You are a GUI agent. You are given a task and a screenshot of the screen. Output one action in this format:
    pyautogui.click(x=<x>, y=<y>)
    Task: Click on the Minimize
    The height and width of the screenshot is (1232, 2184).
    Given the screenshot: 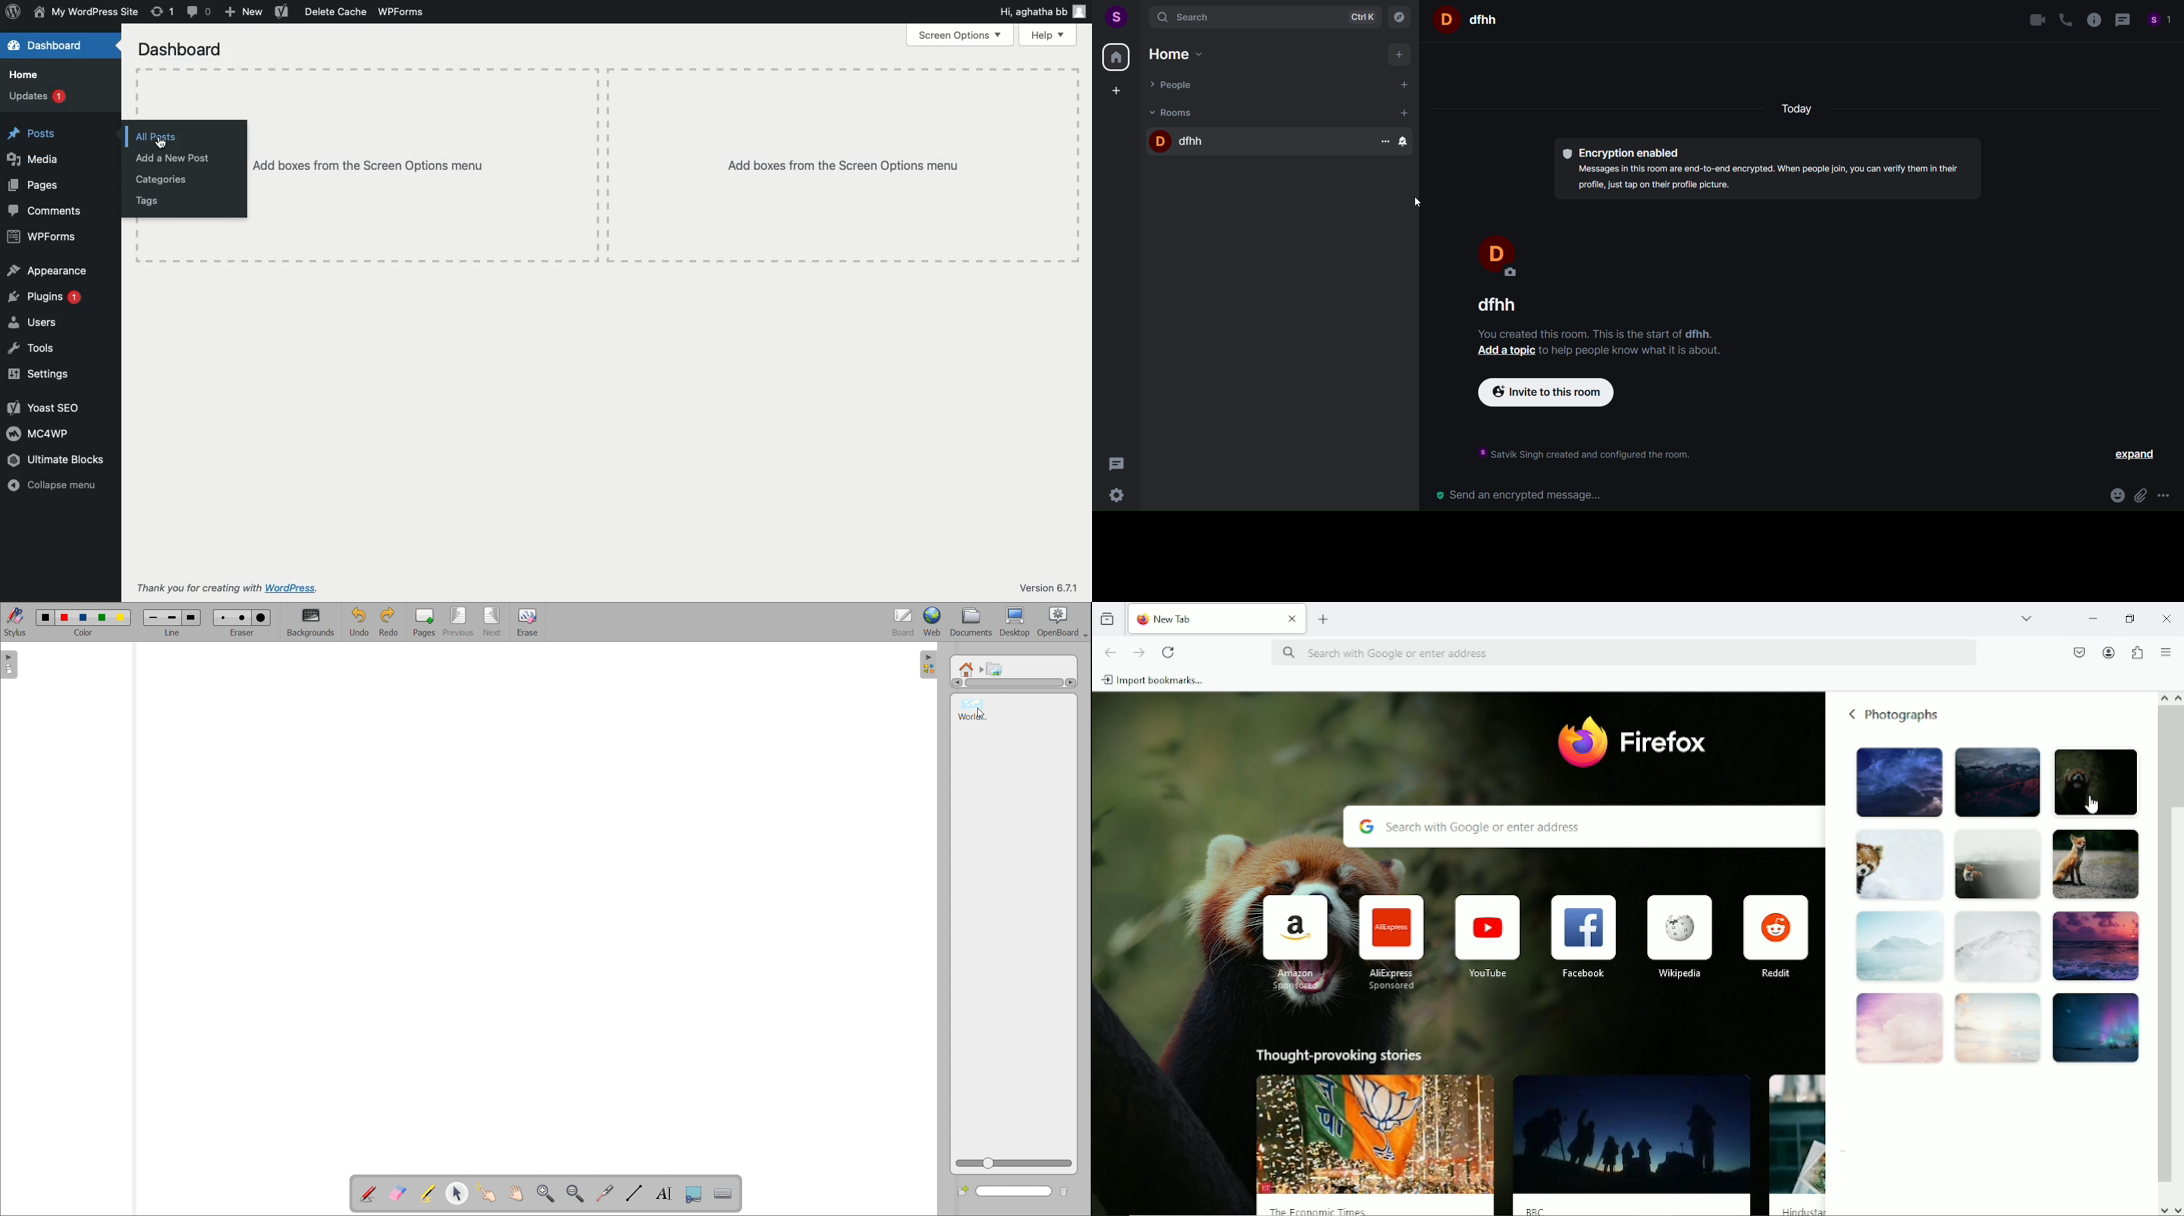 What is the action you would take?
    pyautogui.click(x=2094, y=617)
    